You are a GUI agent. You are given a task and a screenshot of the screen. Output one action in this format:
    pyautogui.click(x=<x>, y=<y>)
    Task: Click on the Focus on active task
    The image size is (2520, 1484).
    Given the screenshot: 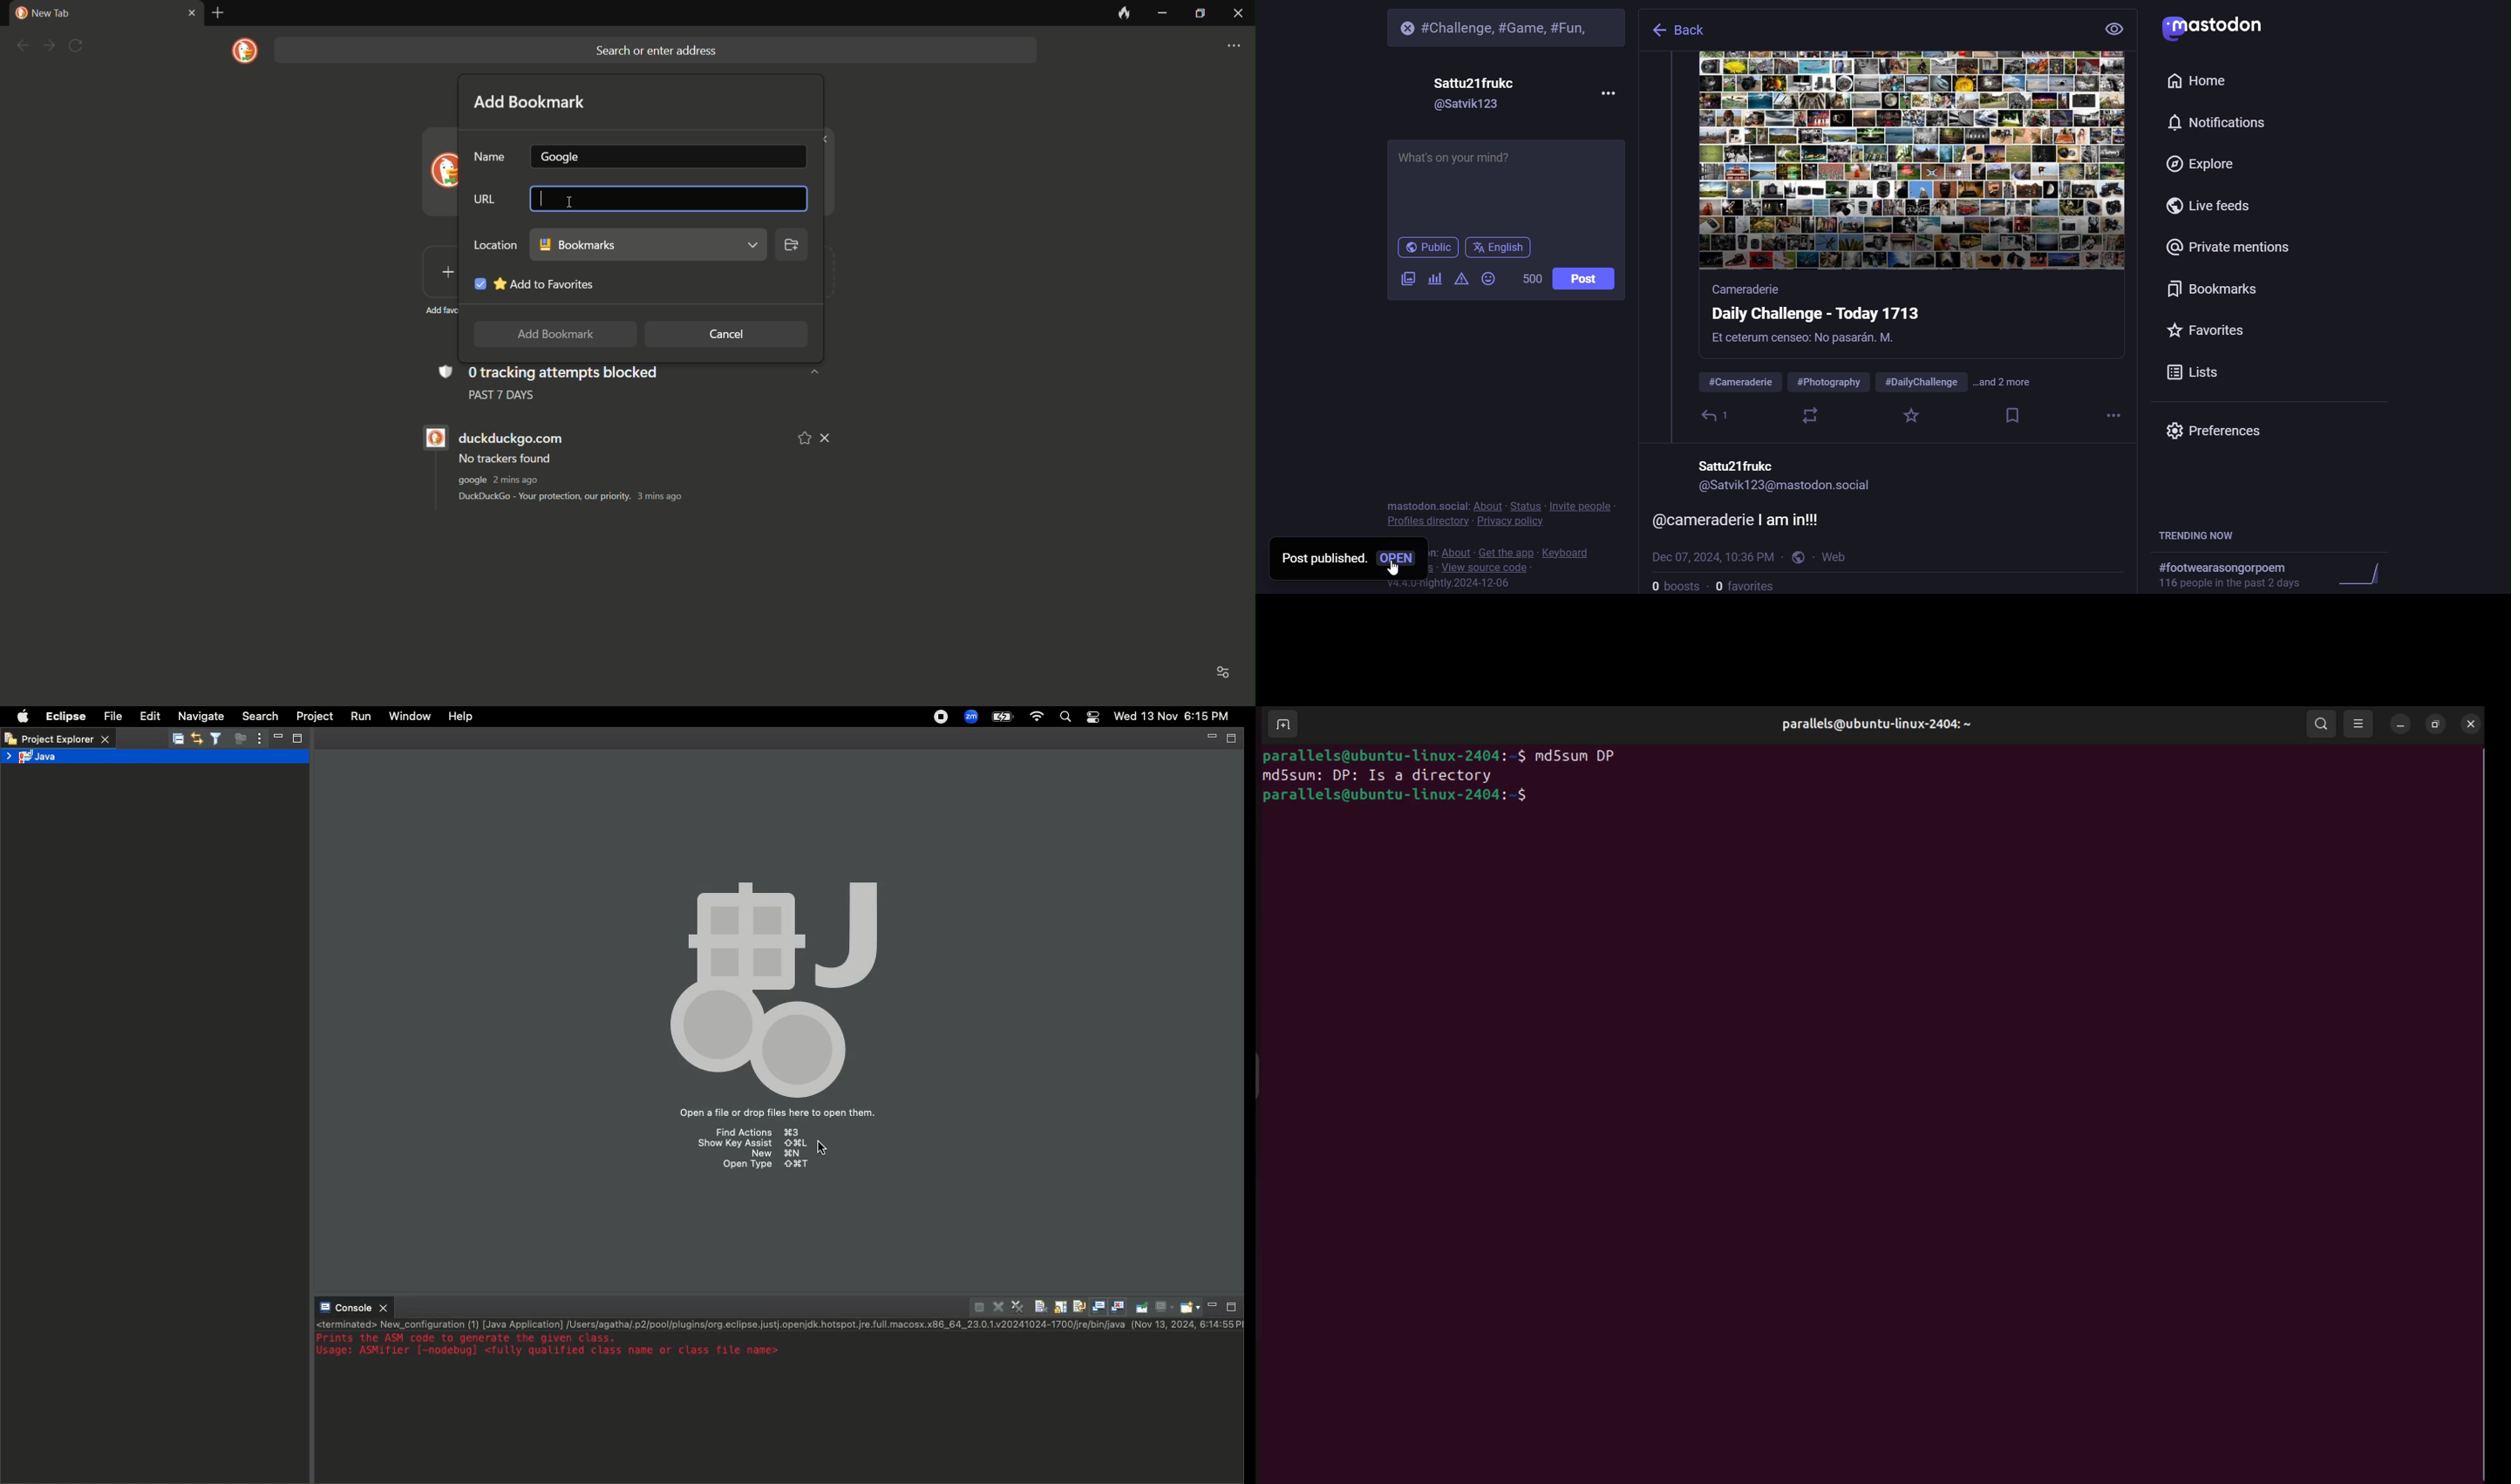 What is the action you would take?
    pyautogui.click(x=240, y=738)
    